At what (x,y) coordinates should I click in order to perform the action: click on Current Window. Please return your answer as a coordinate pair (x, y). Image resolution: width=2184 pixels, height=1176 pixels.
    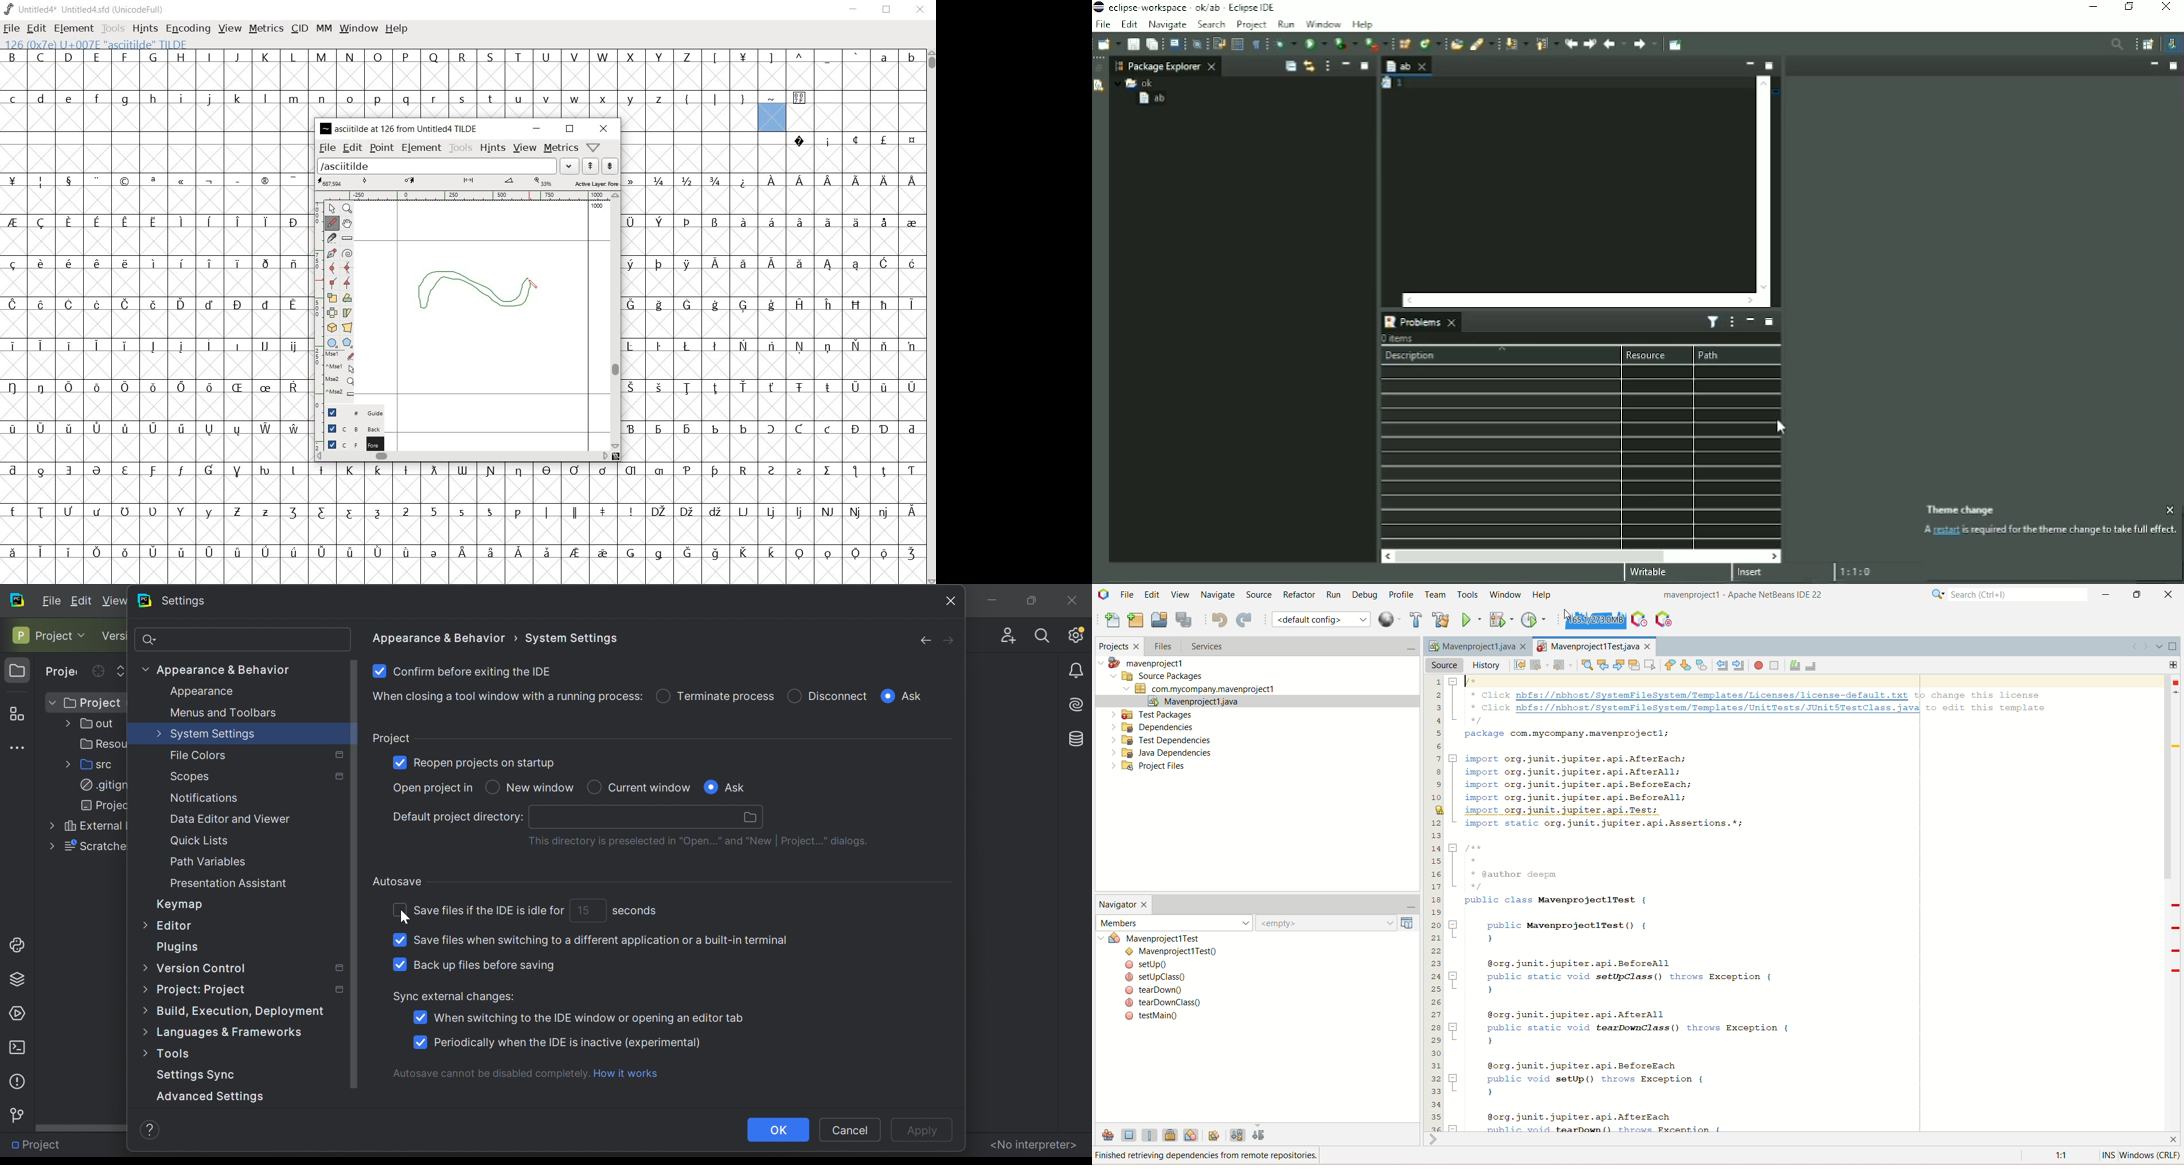
    Looking at the image, I should click on (650, 786).